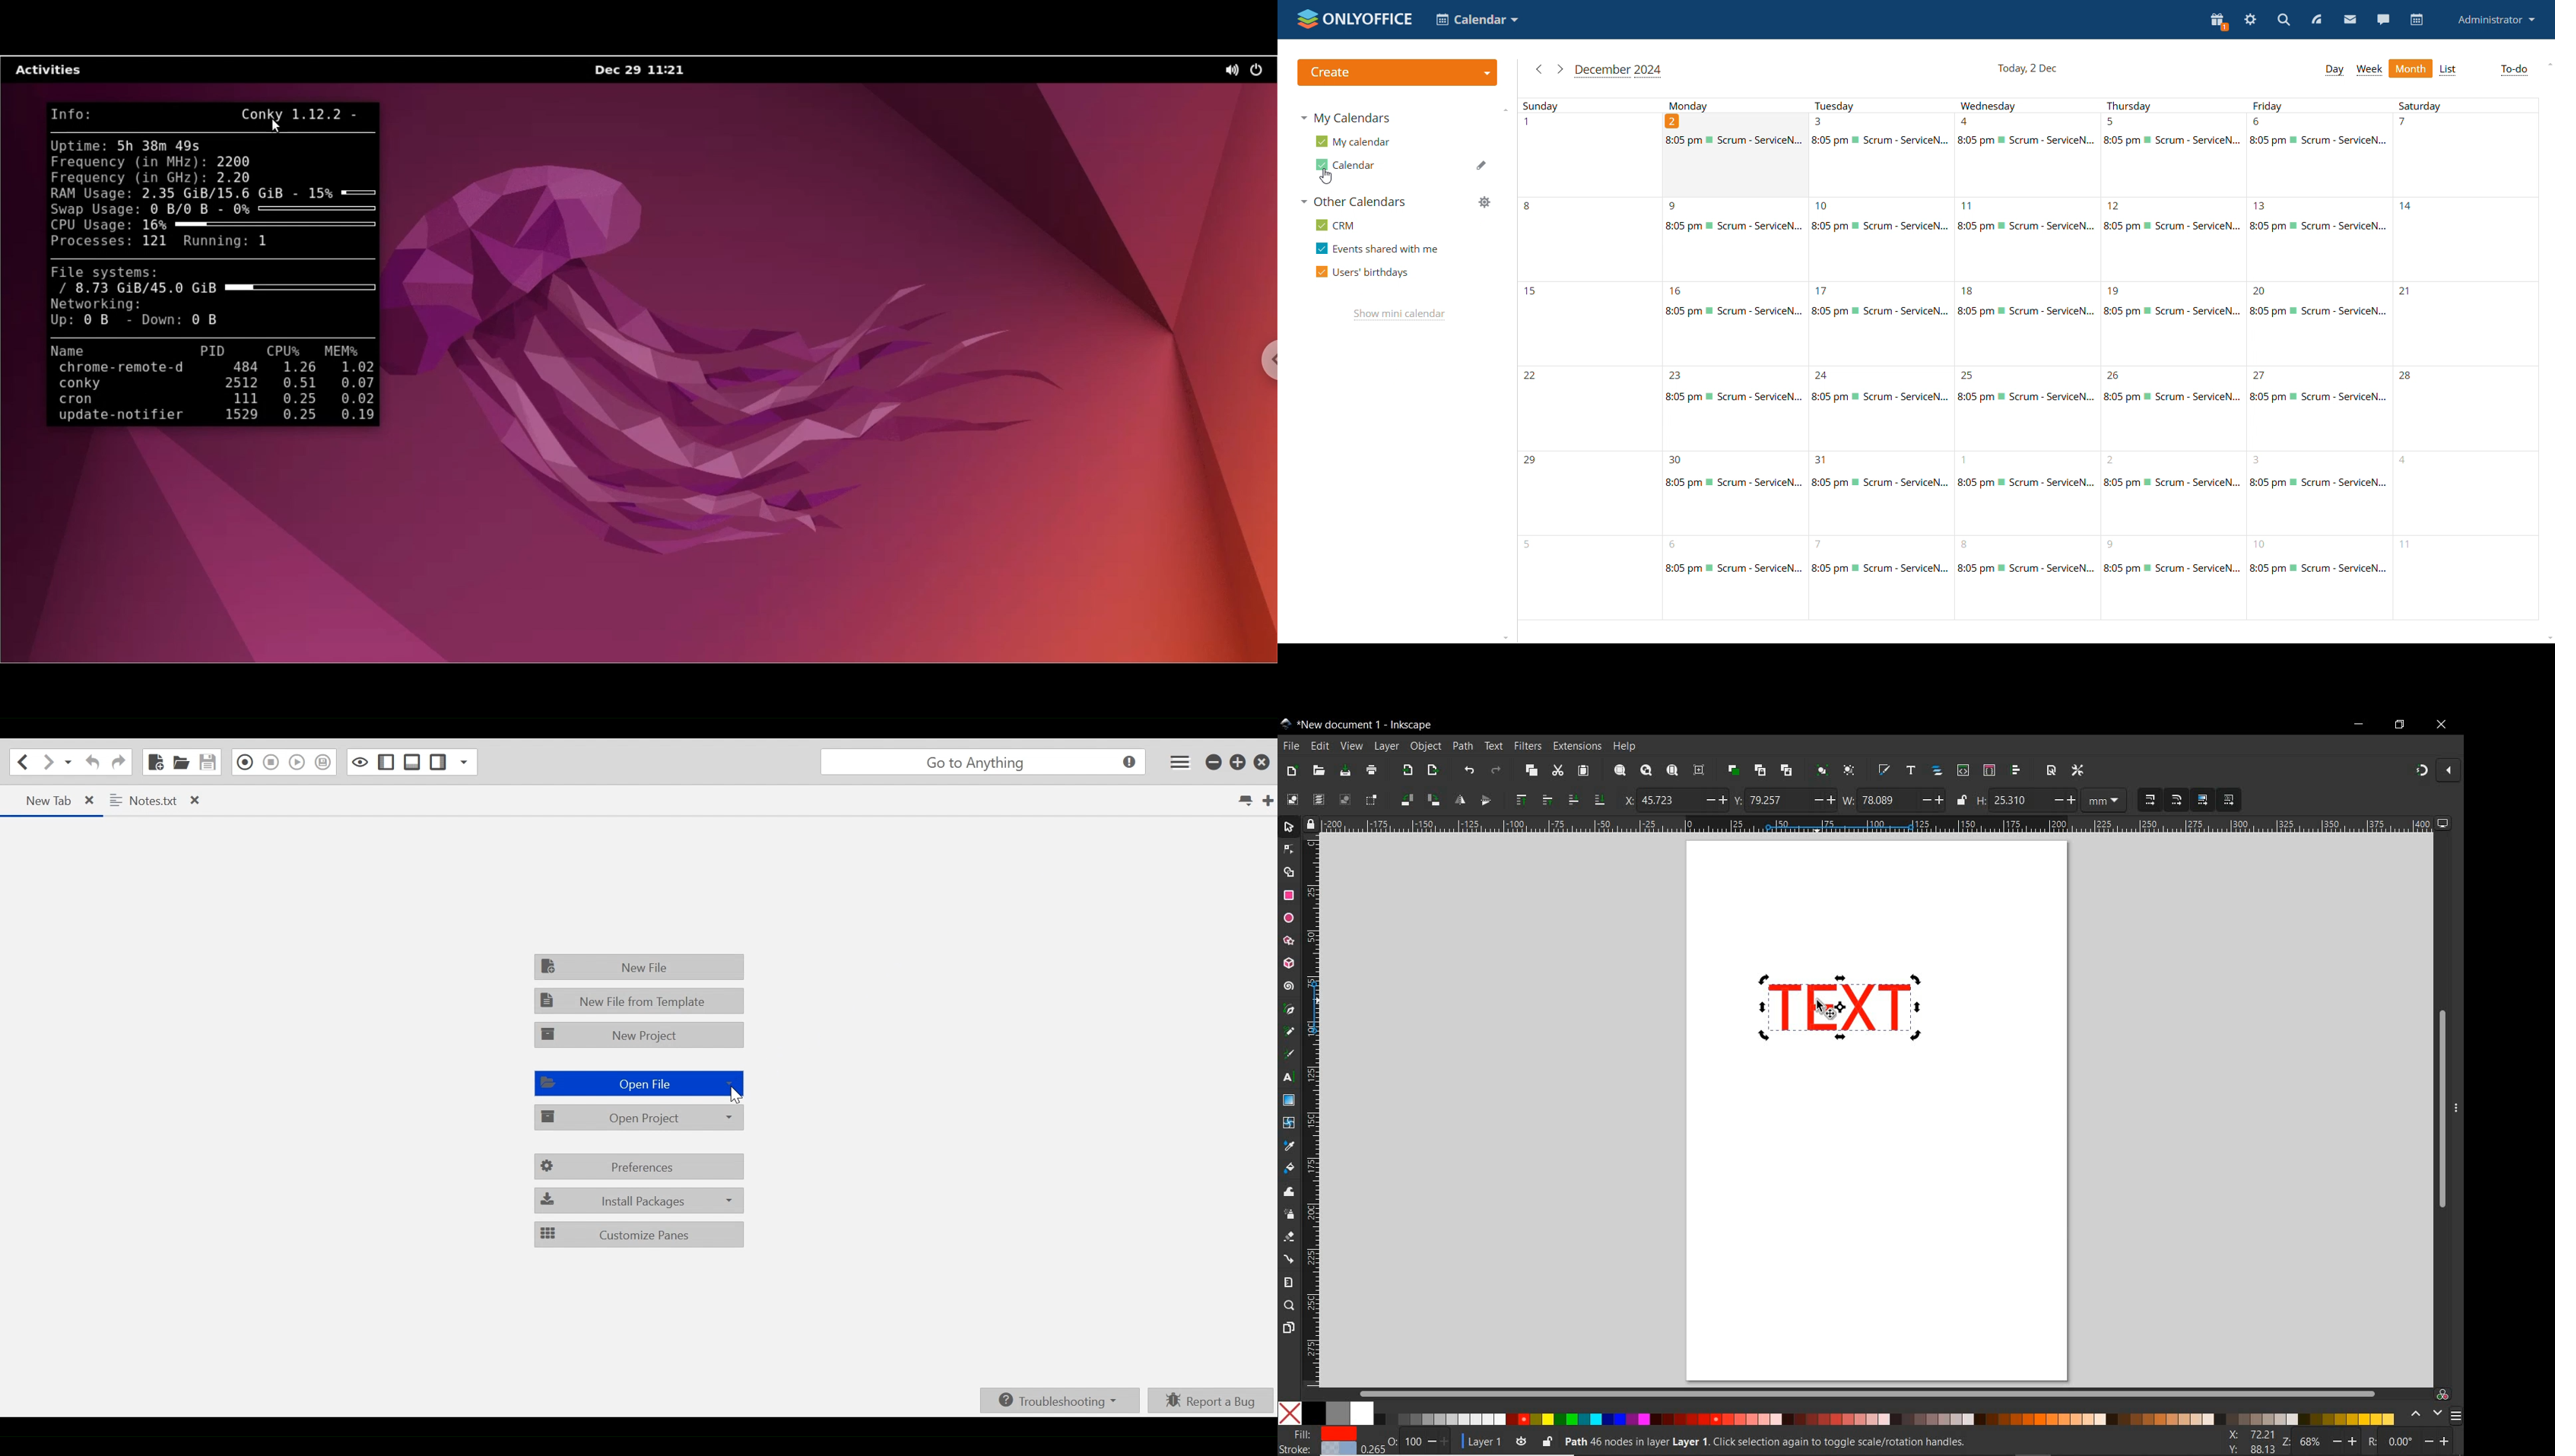  I want to click on NOTHING SELECTED, so click(1419, 1444).